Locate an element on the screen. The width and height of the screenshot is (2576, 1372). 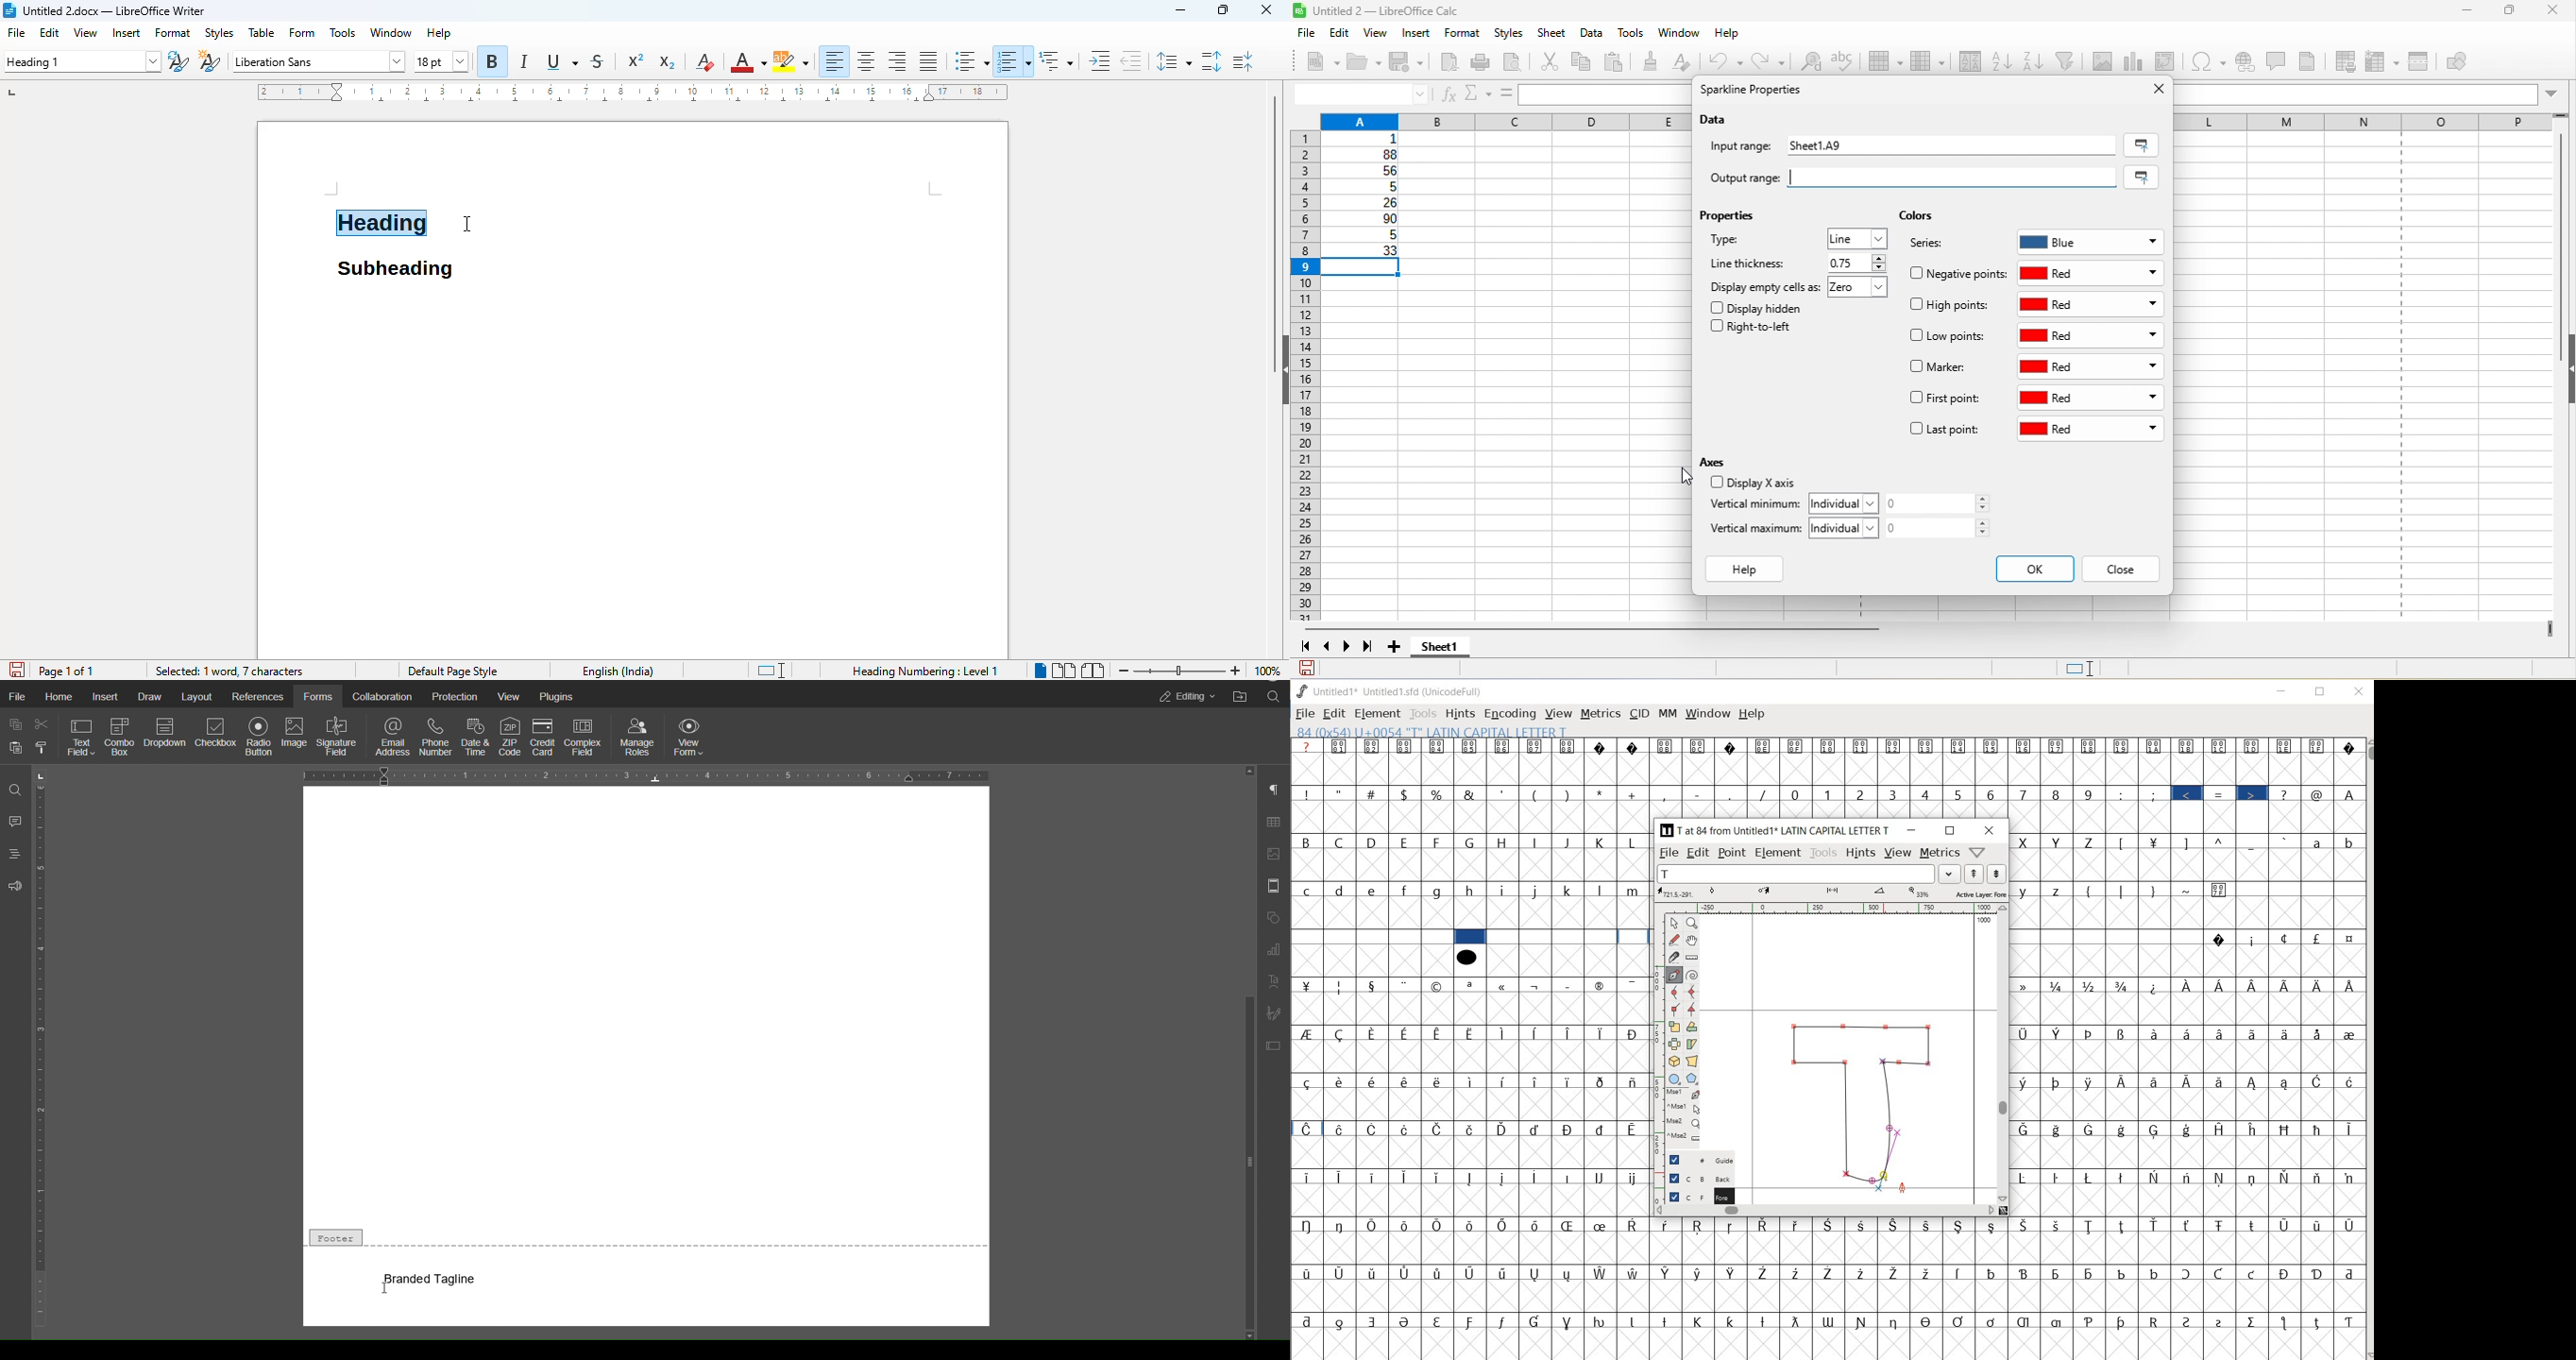
6 is located at coordinates (1990, 794).